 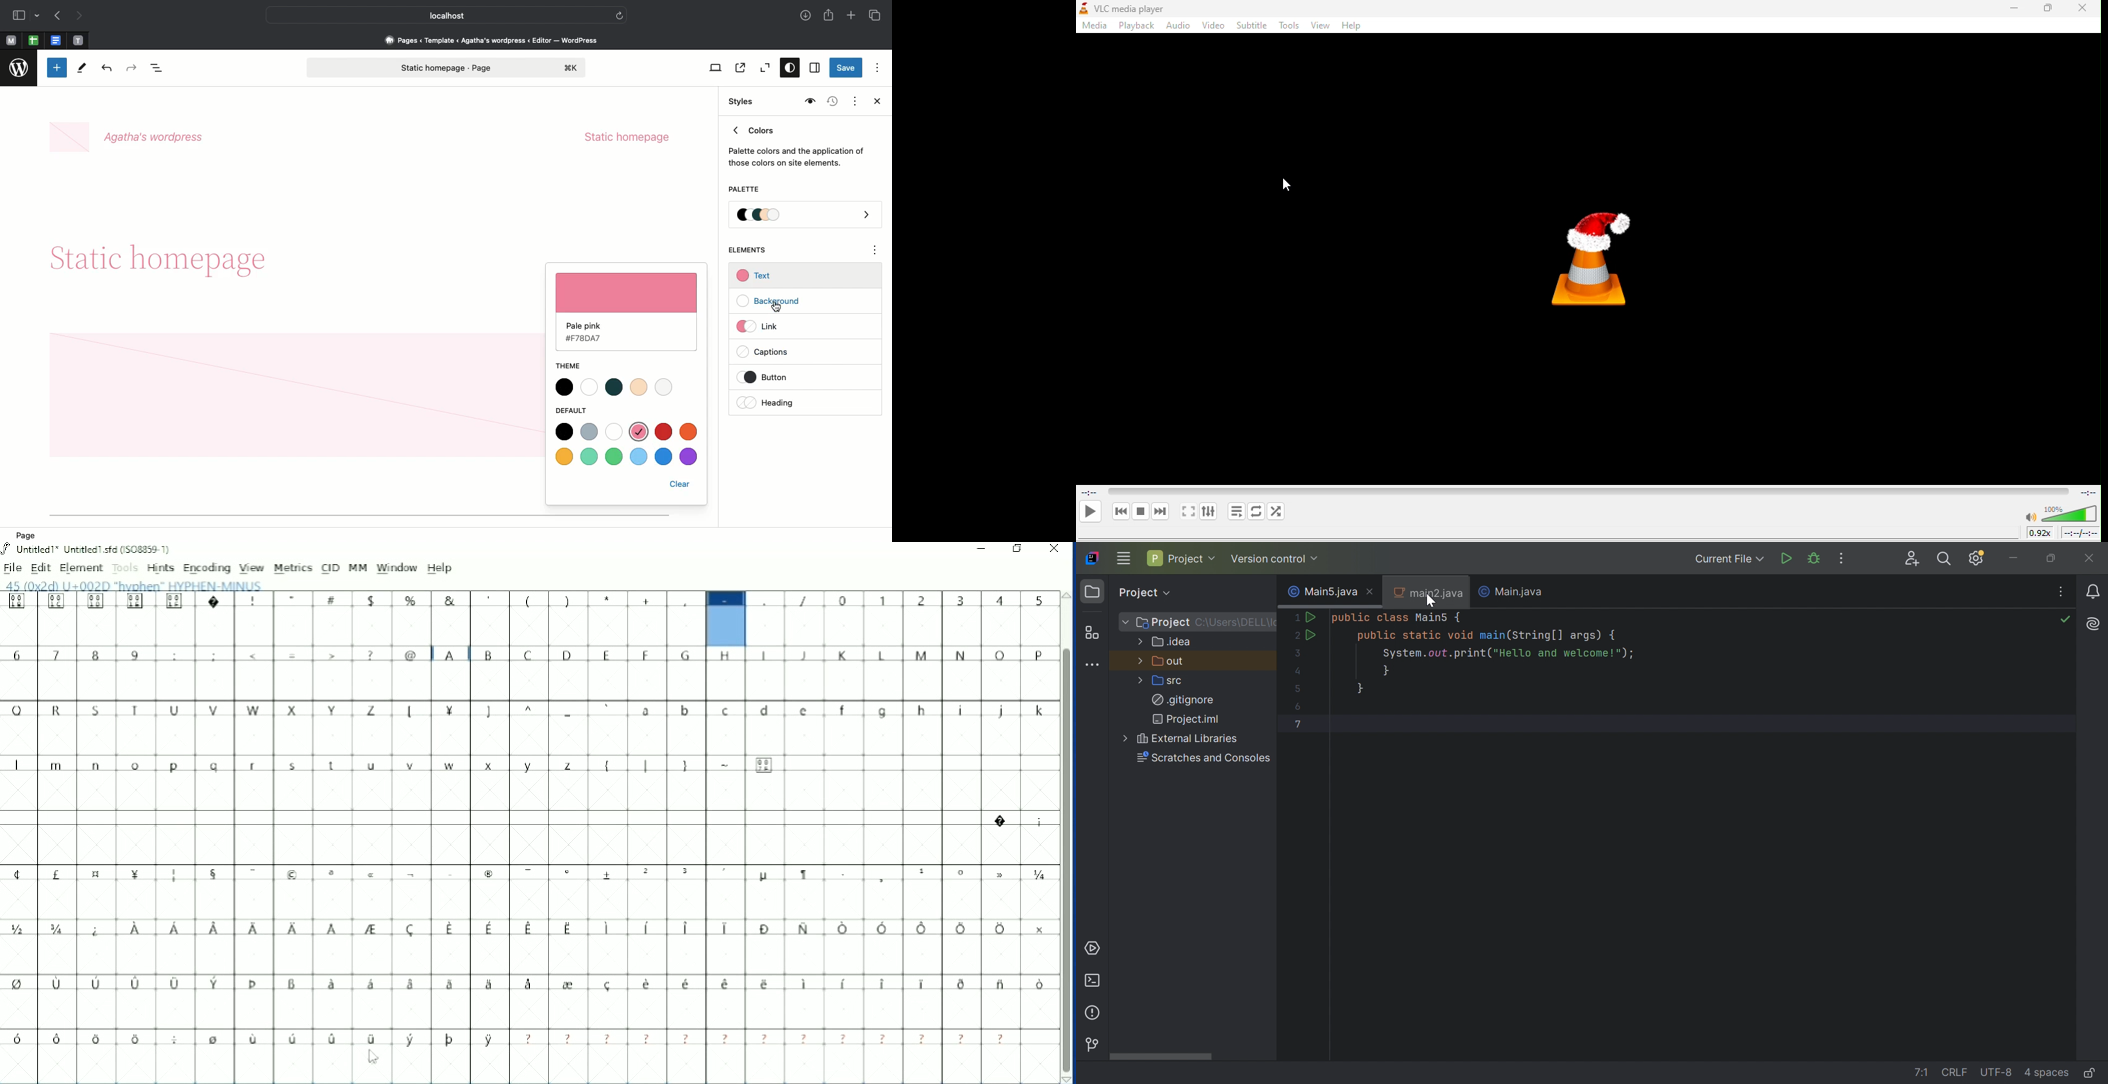 What do you see at coordinates (807, 216) in the screenshot?
I see `Palette` at bounding box center [807, 216].